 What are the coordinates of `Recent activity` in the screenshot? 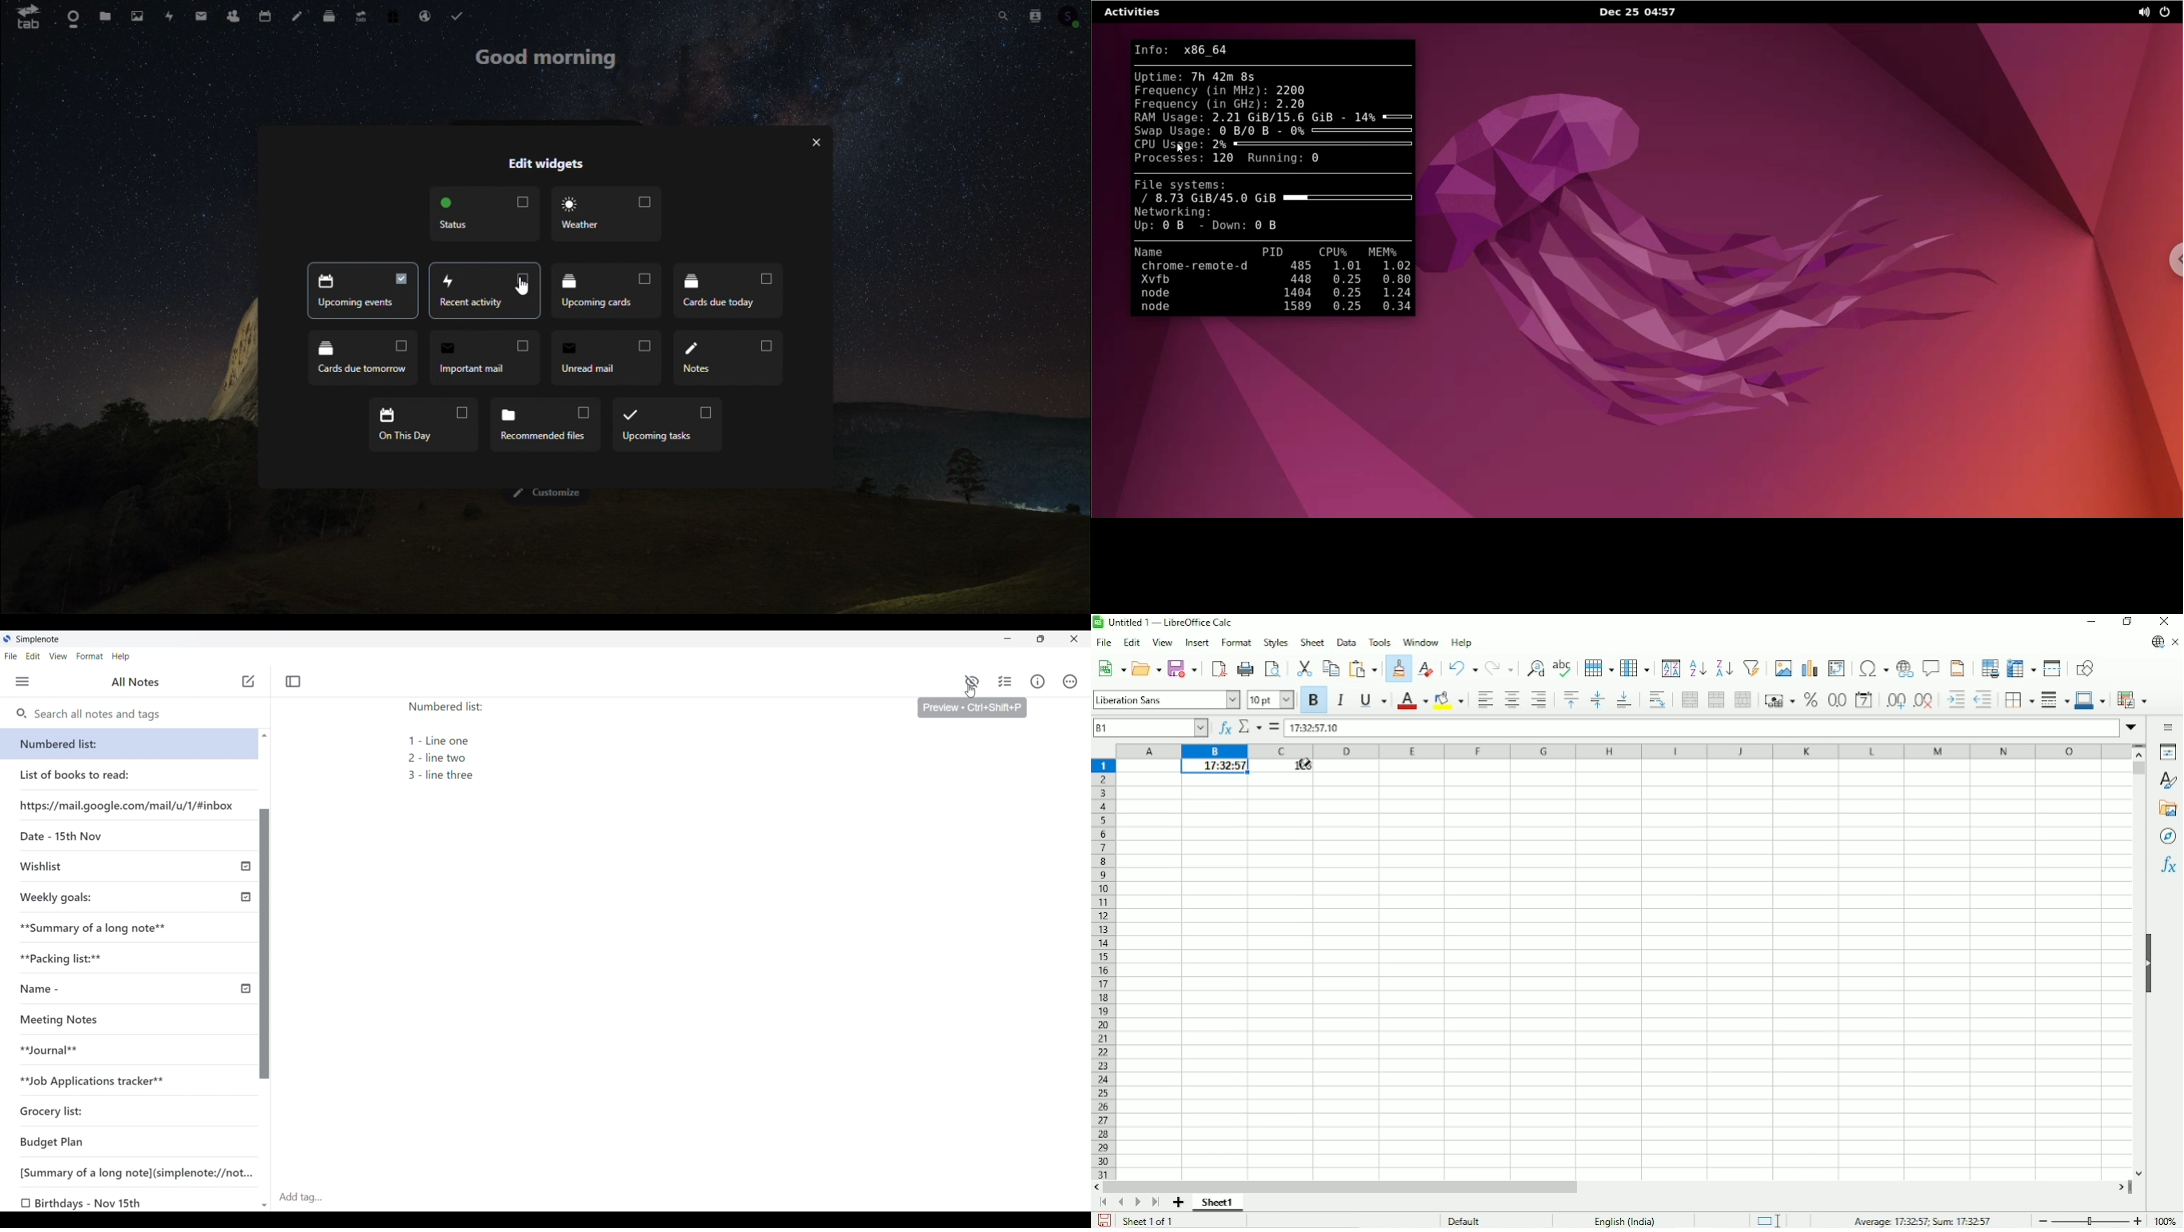 It's located at (361, 290).